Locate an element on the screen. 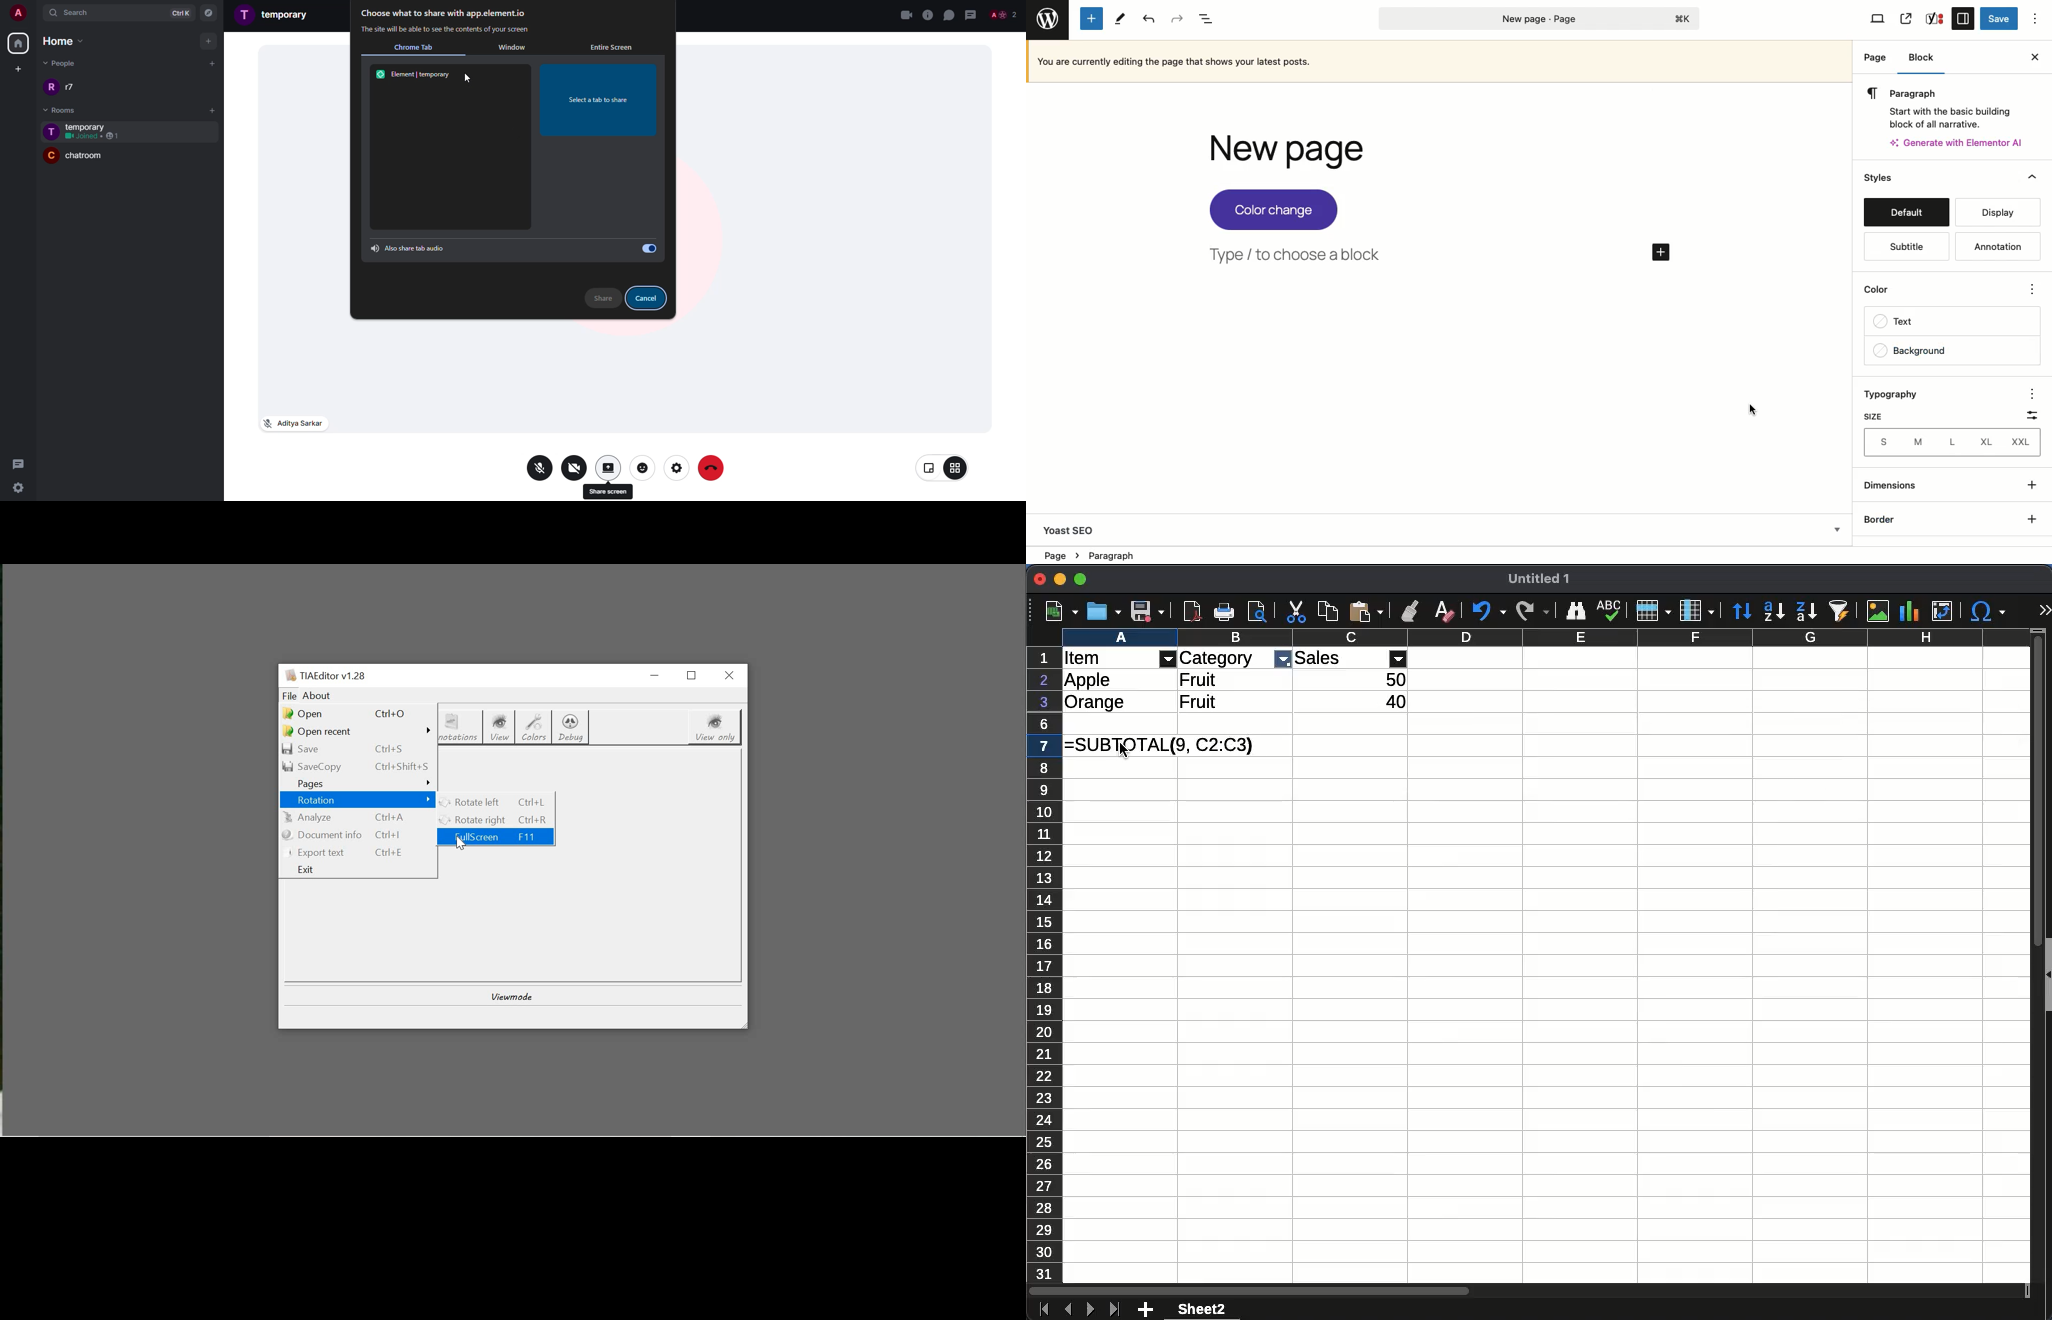 This screenshot has width=2072, height=1344. SEO is located at coordinates (1935, 19).